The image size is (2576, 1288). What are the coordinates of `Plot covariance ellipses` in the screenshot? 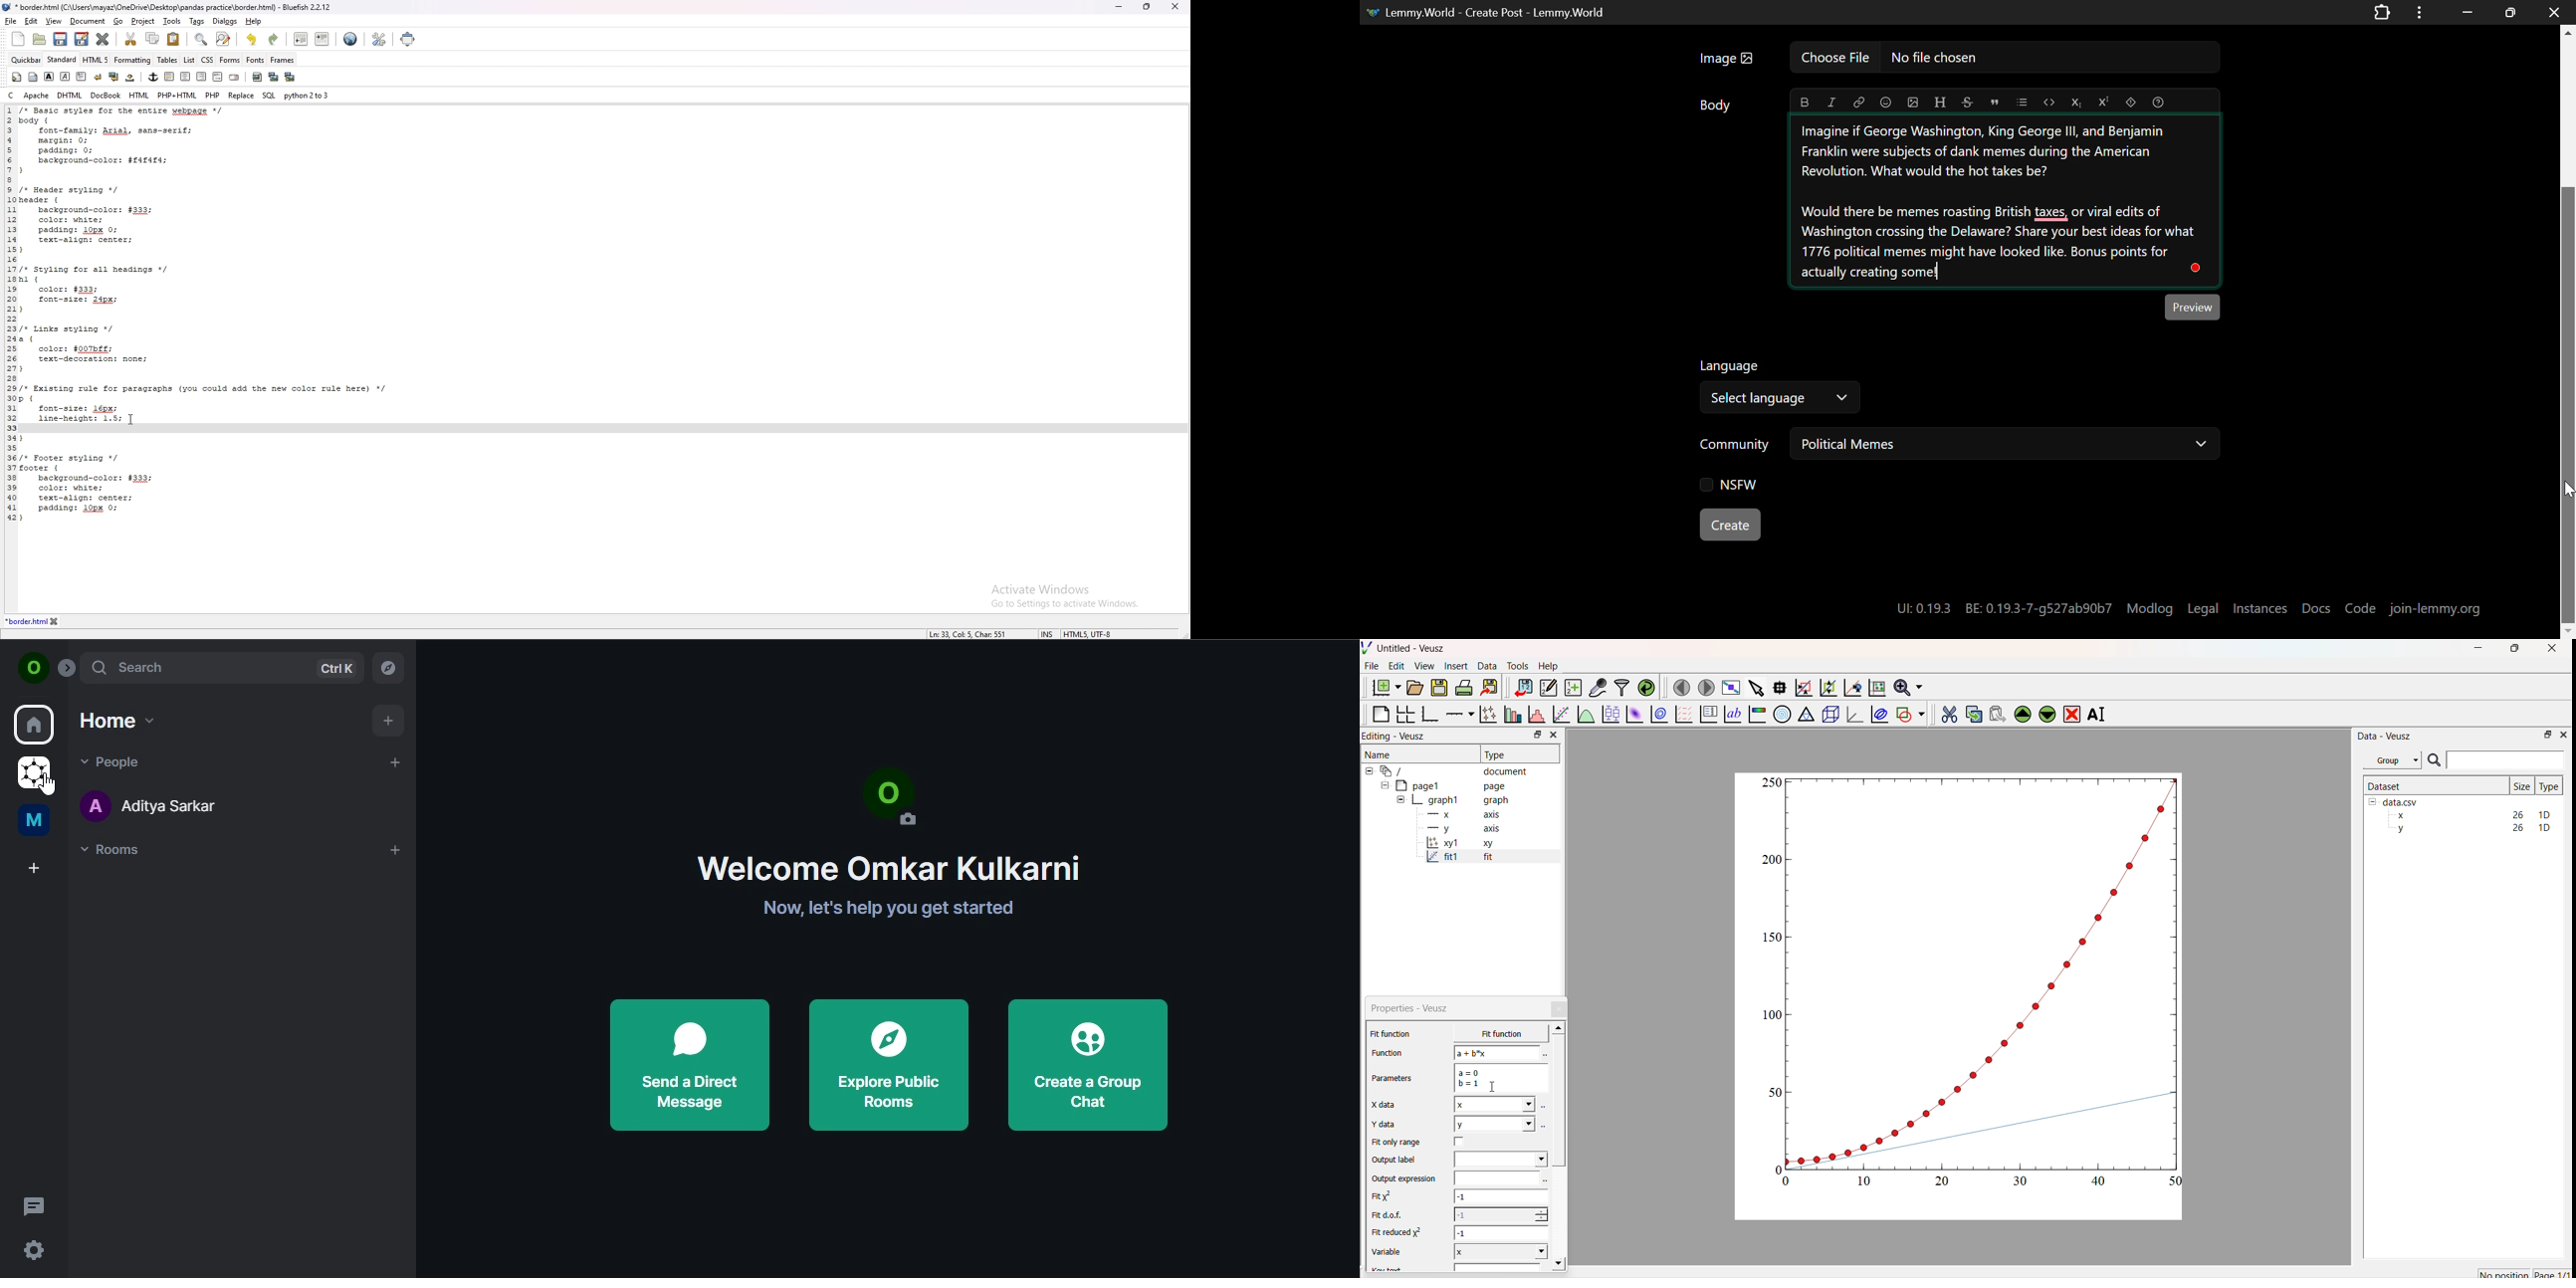 It's located at (1878, 714).